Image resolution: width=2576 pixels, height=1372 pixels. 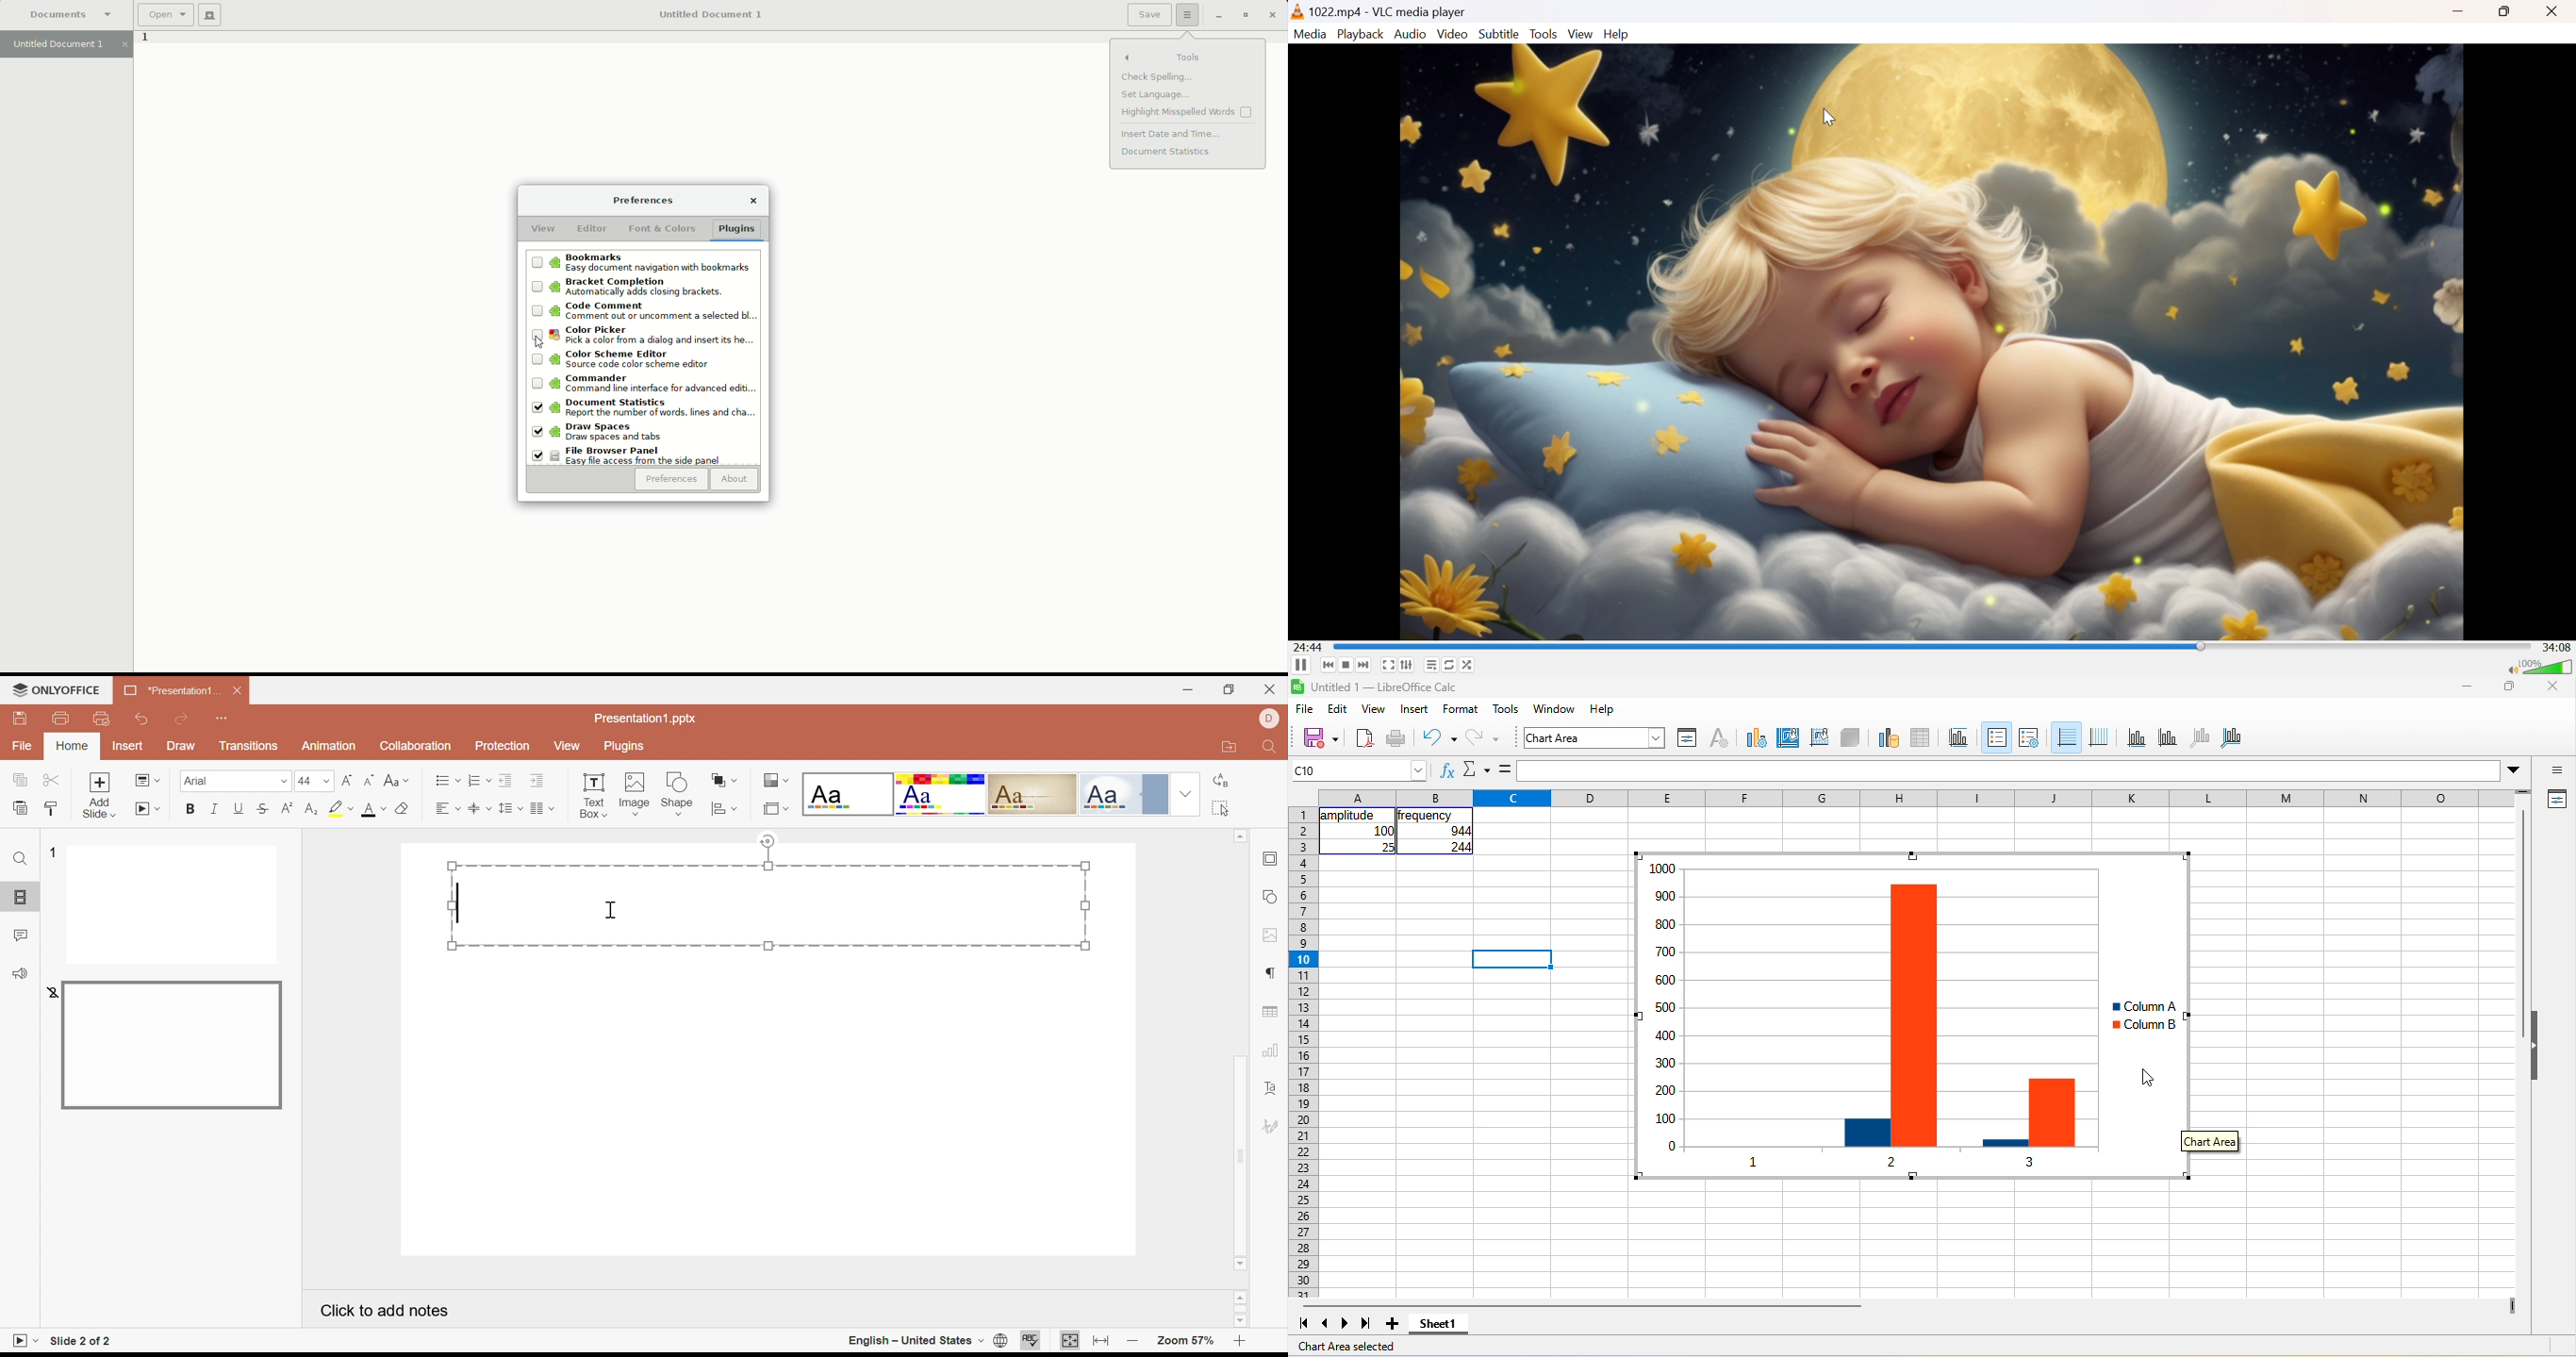 I want to click on all aaxes, so click(x=2231, y=738).